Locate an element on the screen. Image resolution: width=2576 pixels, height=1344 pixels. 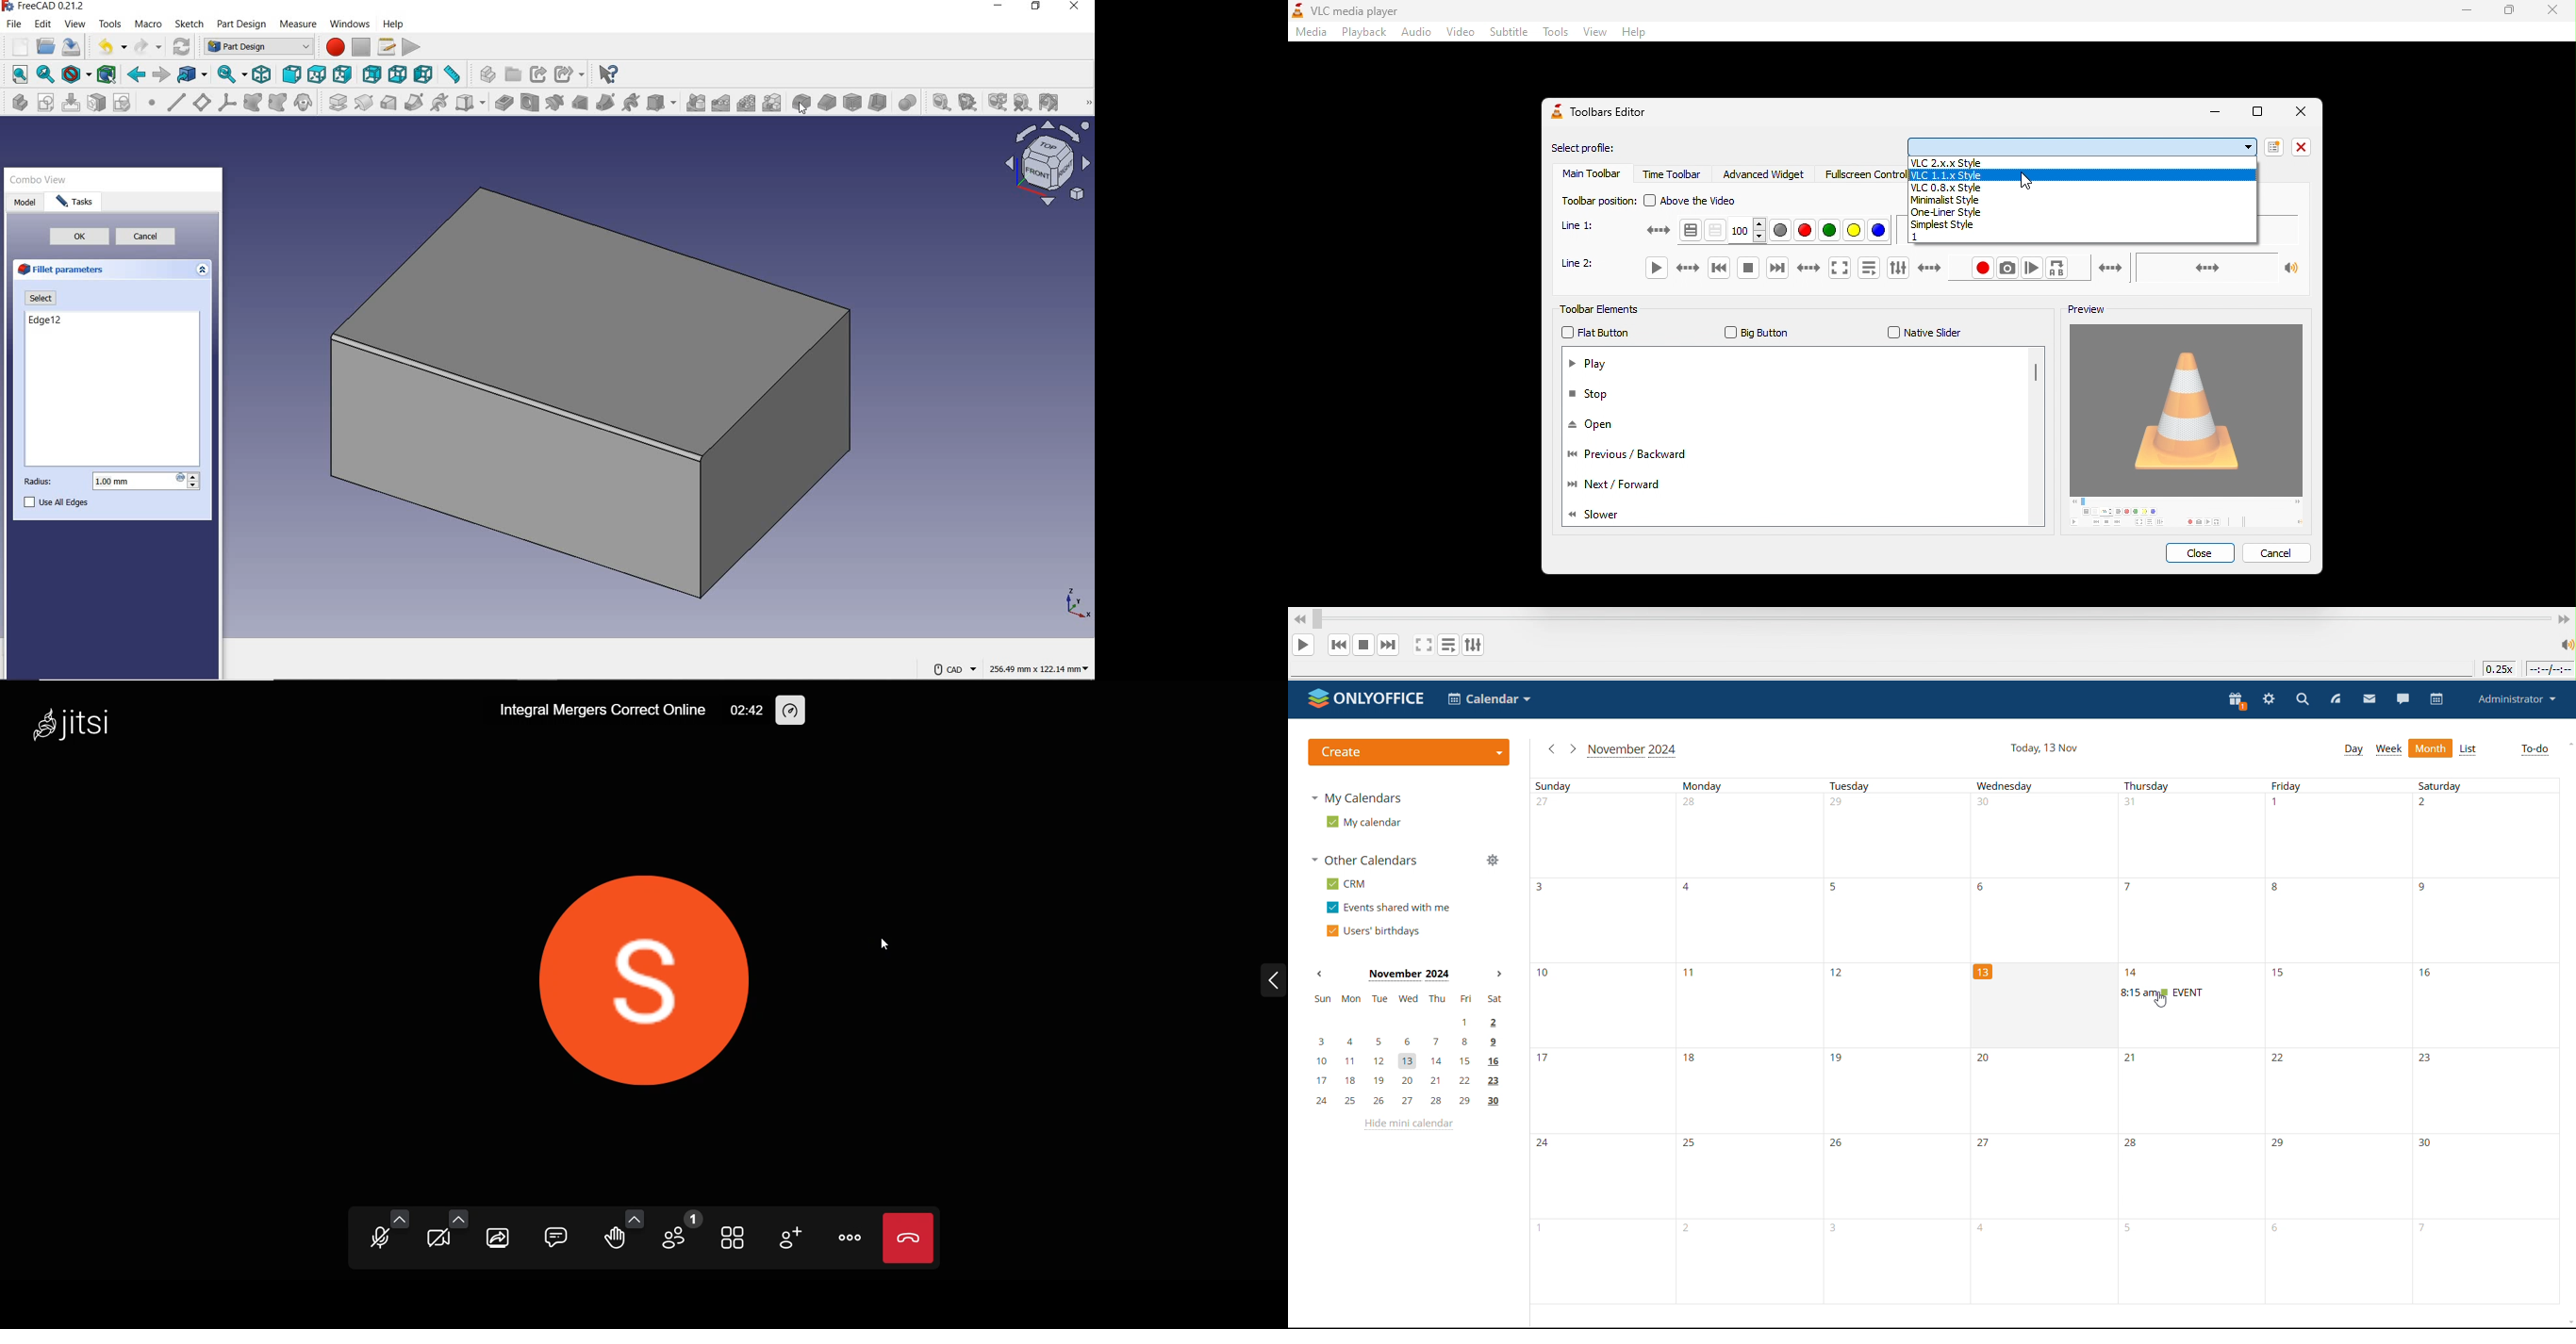
more tools is located at coordinates (1089, 102).